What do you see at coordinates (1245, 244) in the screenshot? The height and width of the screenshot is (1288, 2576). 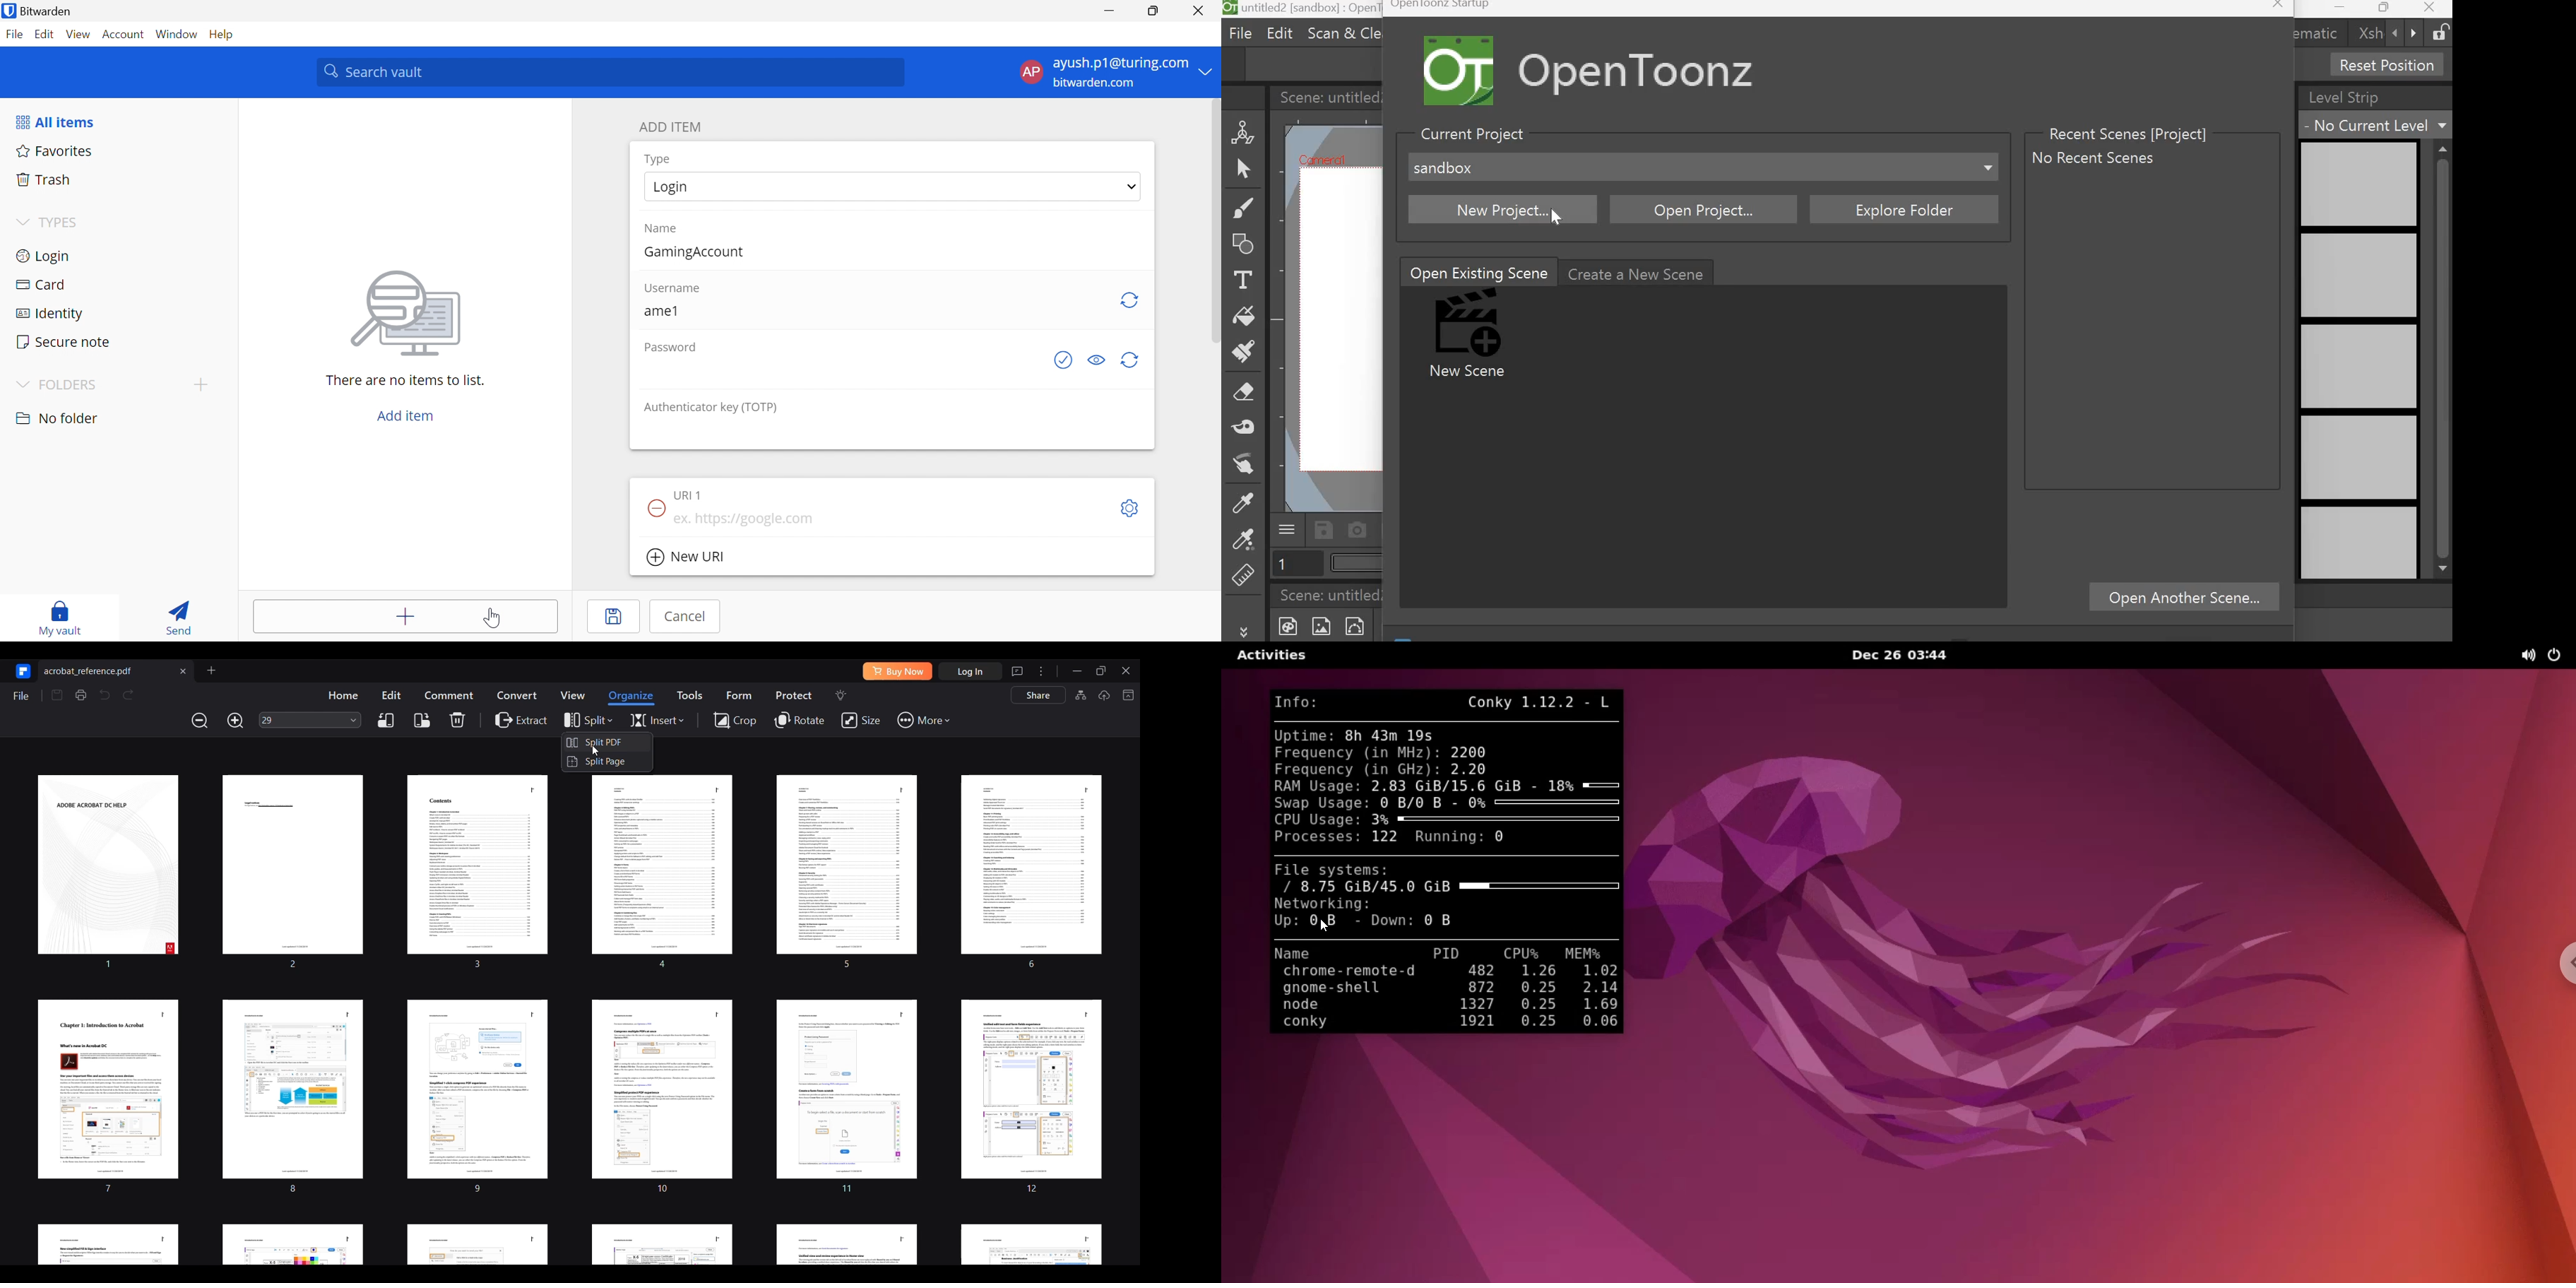 I see `Geometric Tool` at bounding box center [1245, 244].